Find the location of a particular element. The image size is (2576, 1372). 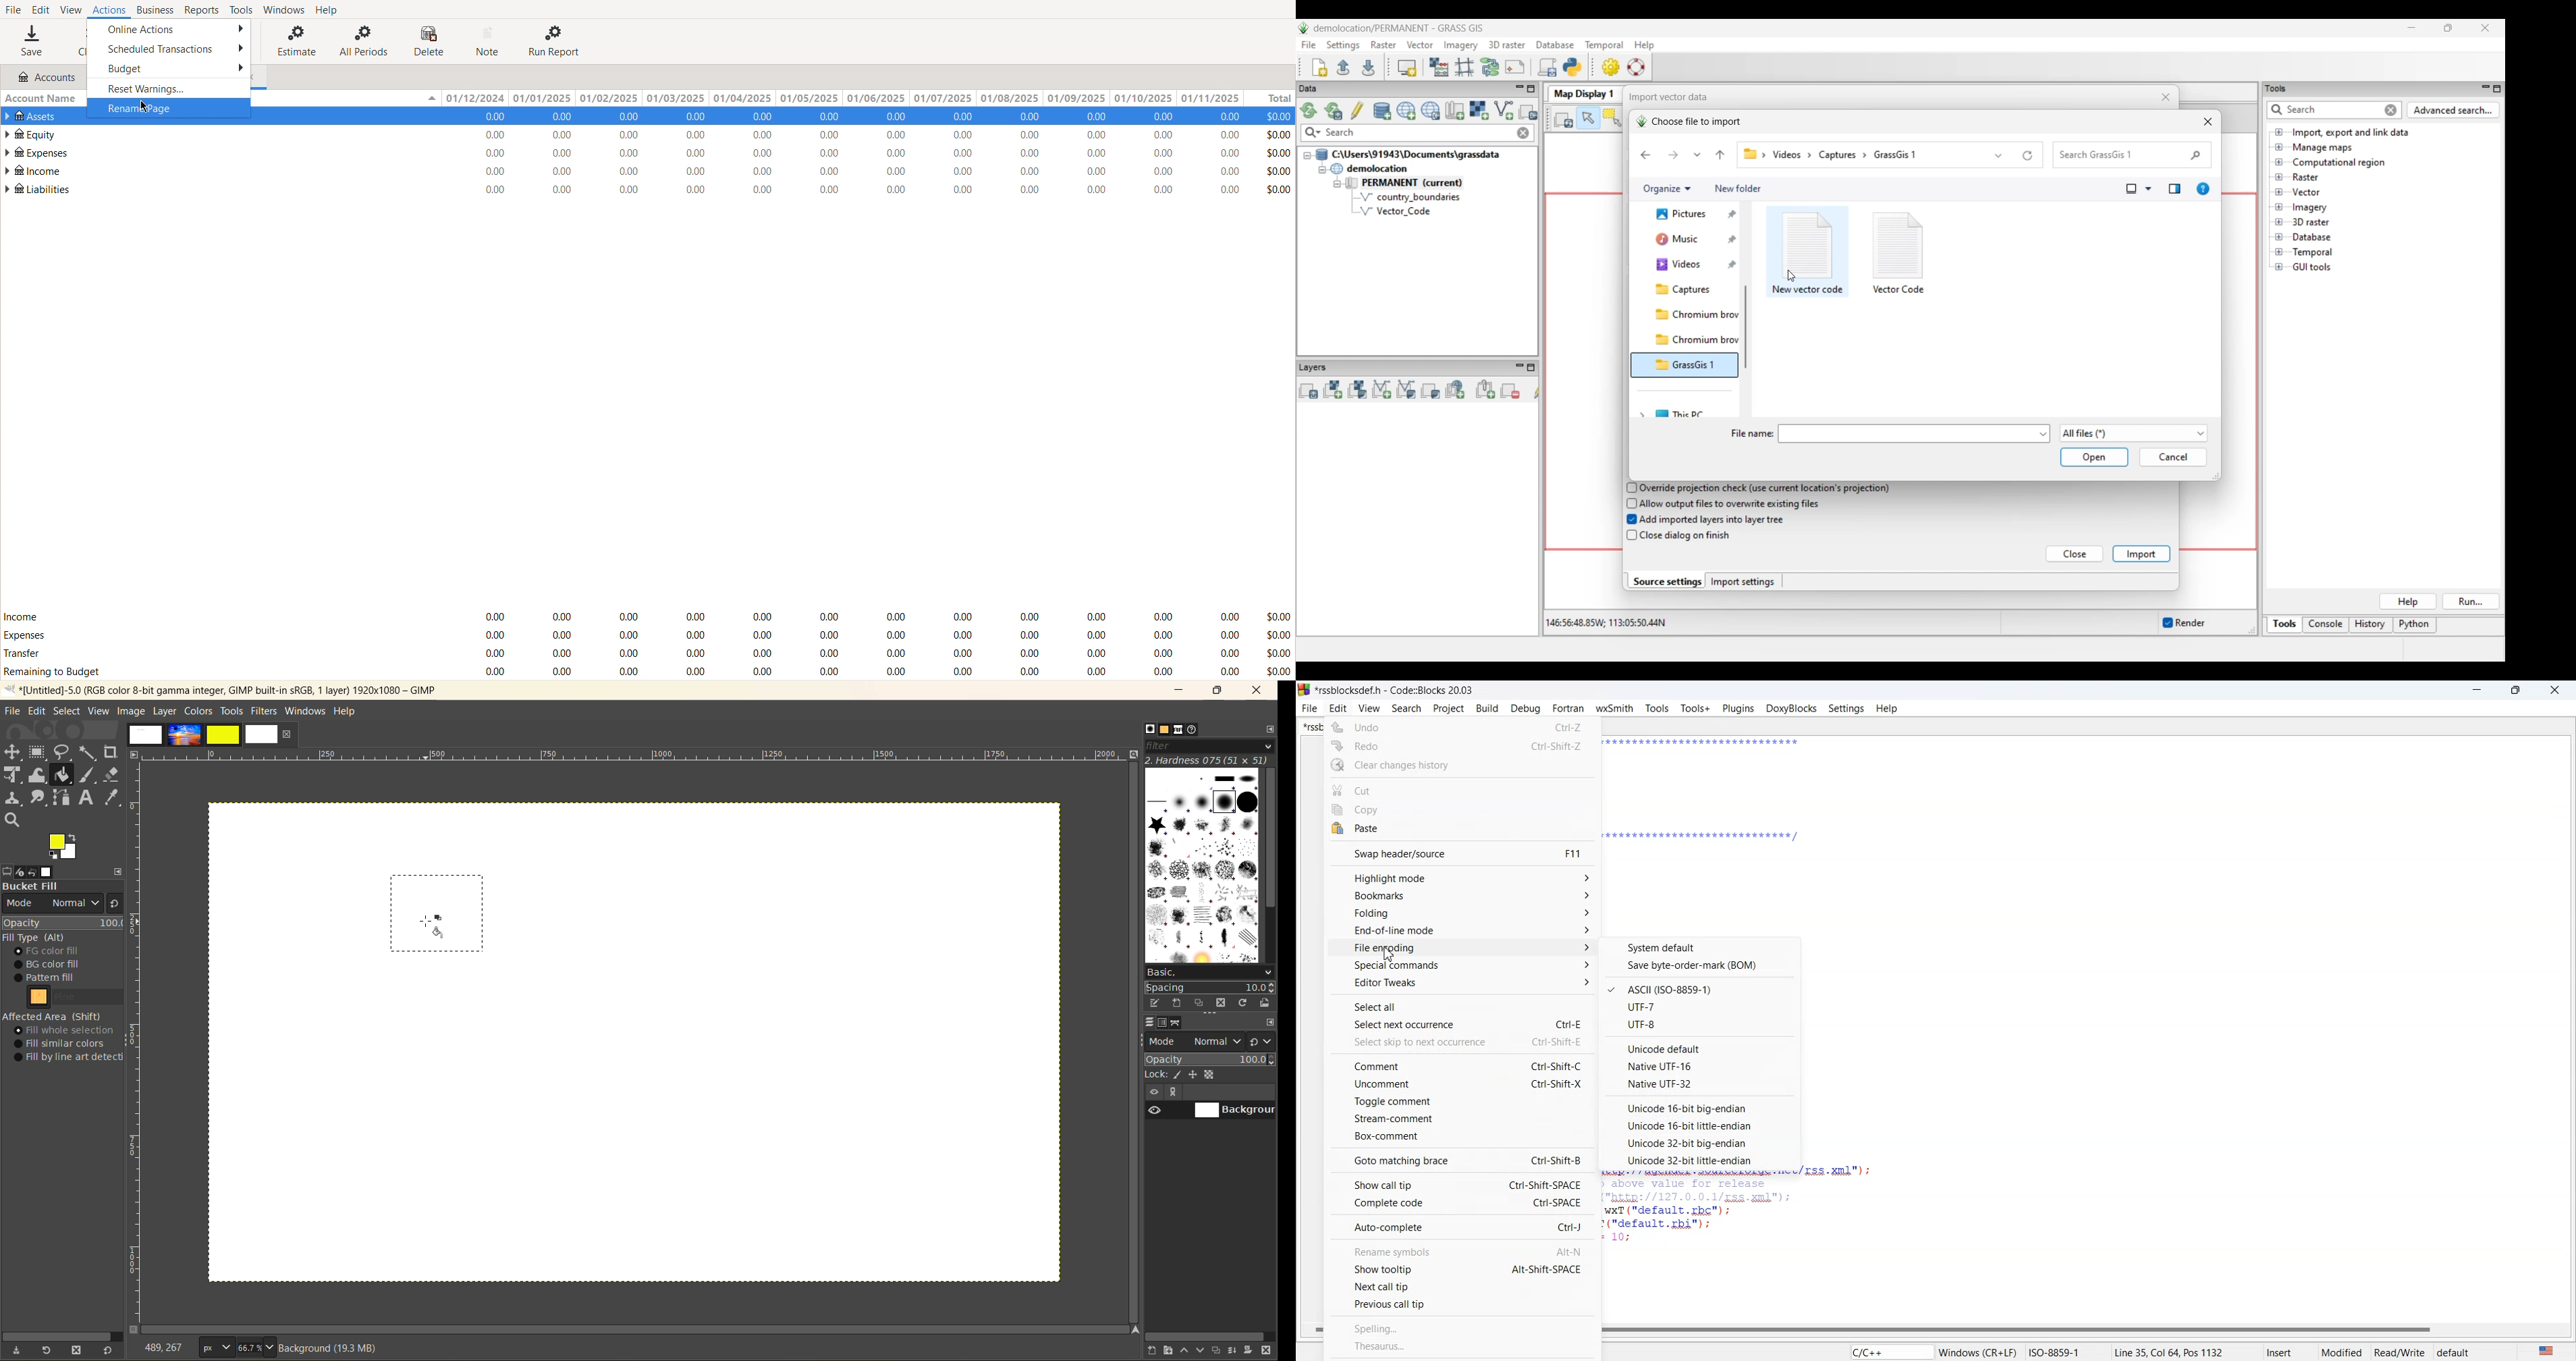

background is located at coordinates (1235, 1111).